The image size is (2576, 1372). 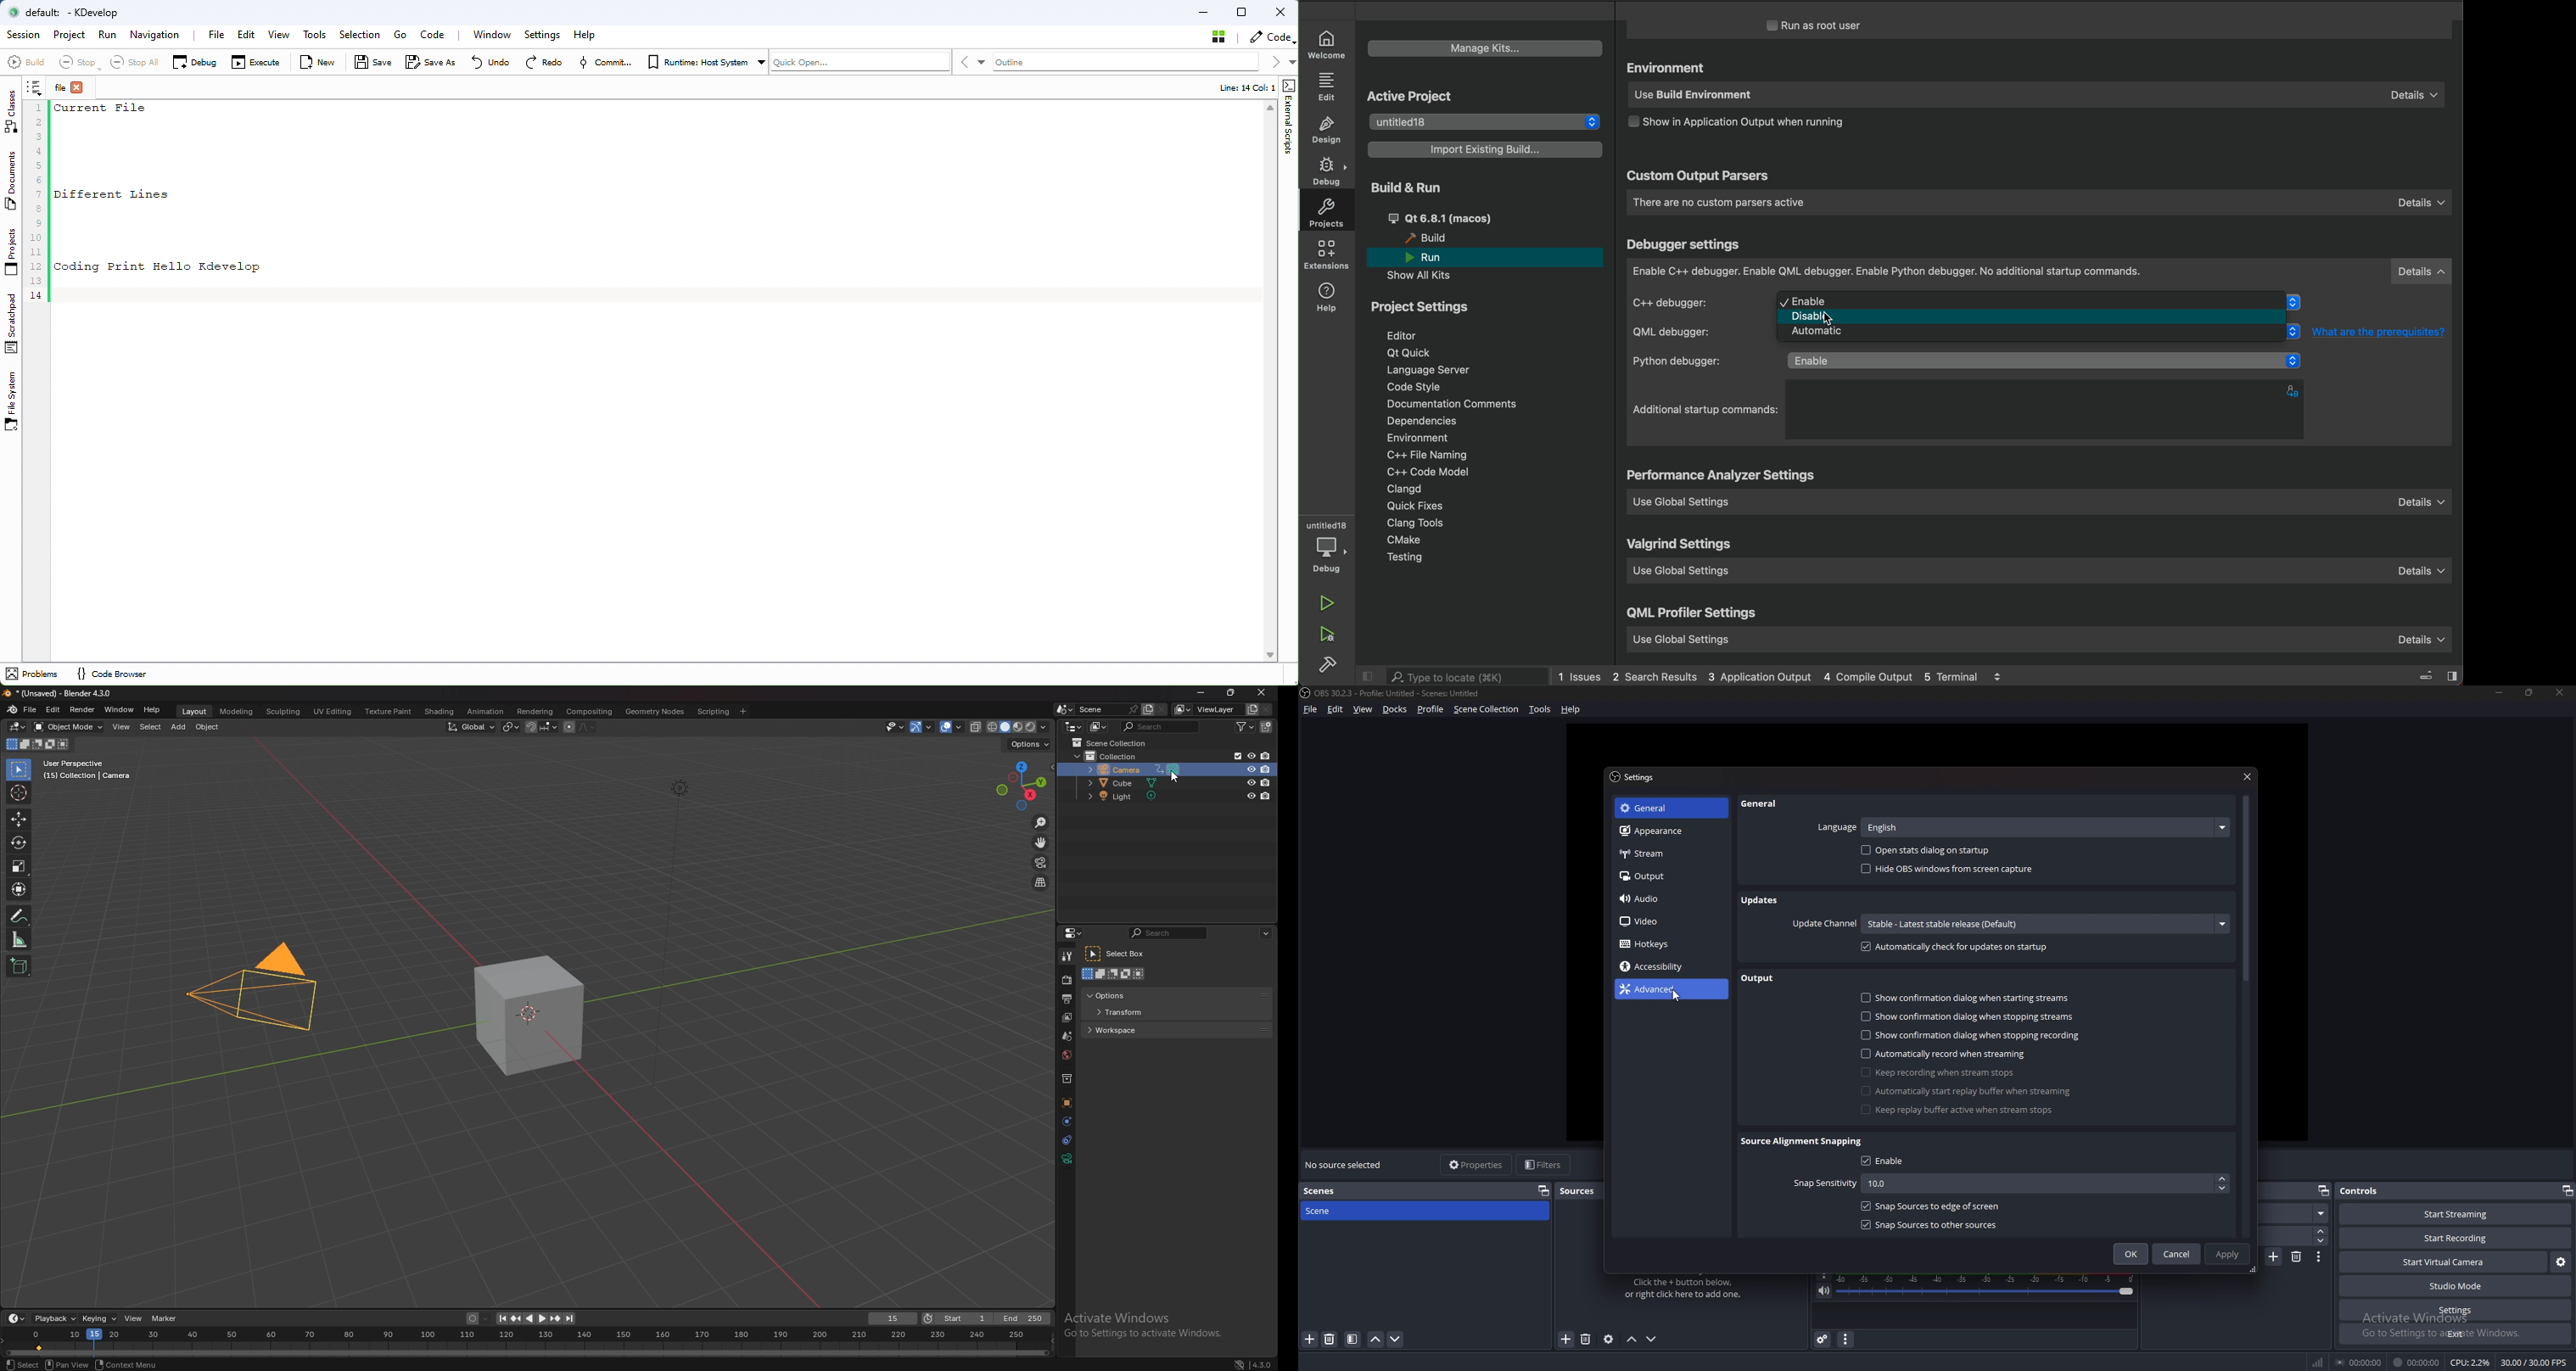 I want to click on scene filter, so click(x=1351, y=1339).